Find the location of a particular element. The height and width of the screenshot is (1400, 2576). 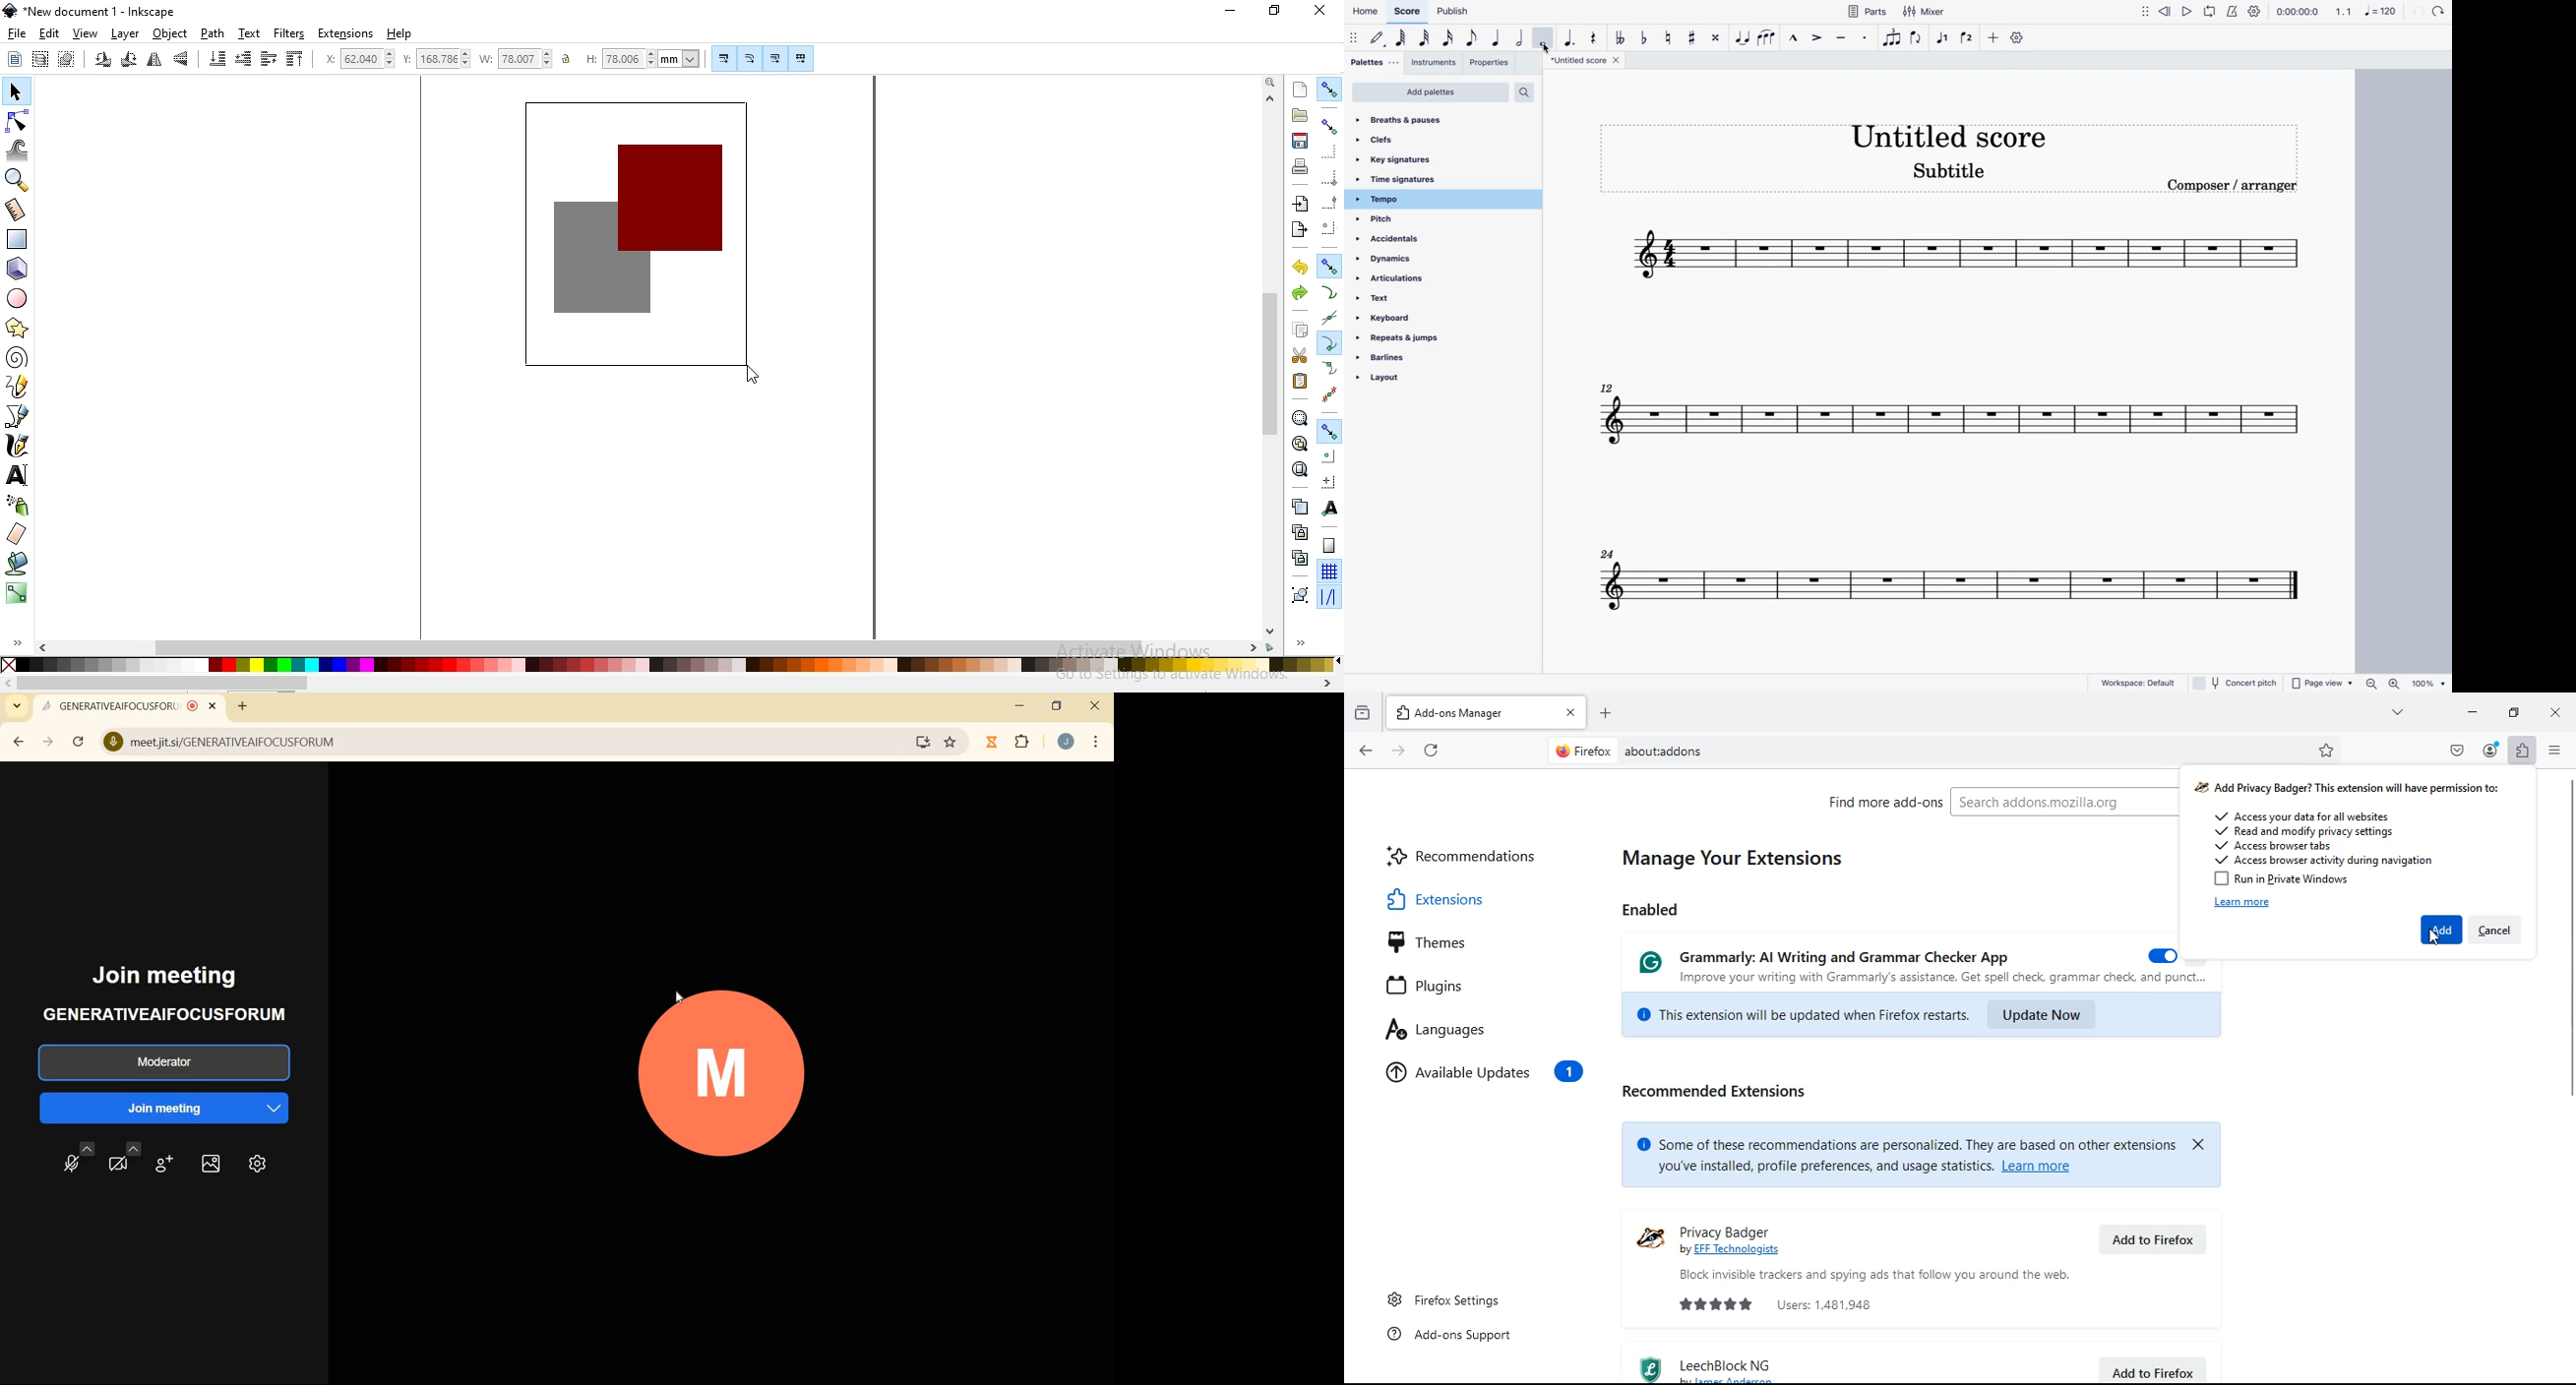

recommendations is located at coordinates (1469, 851).